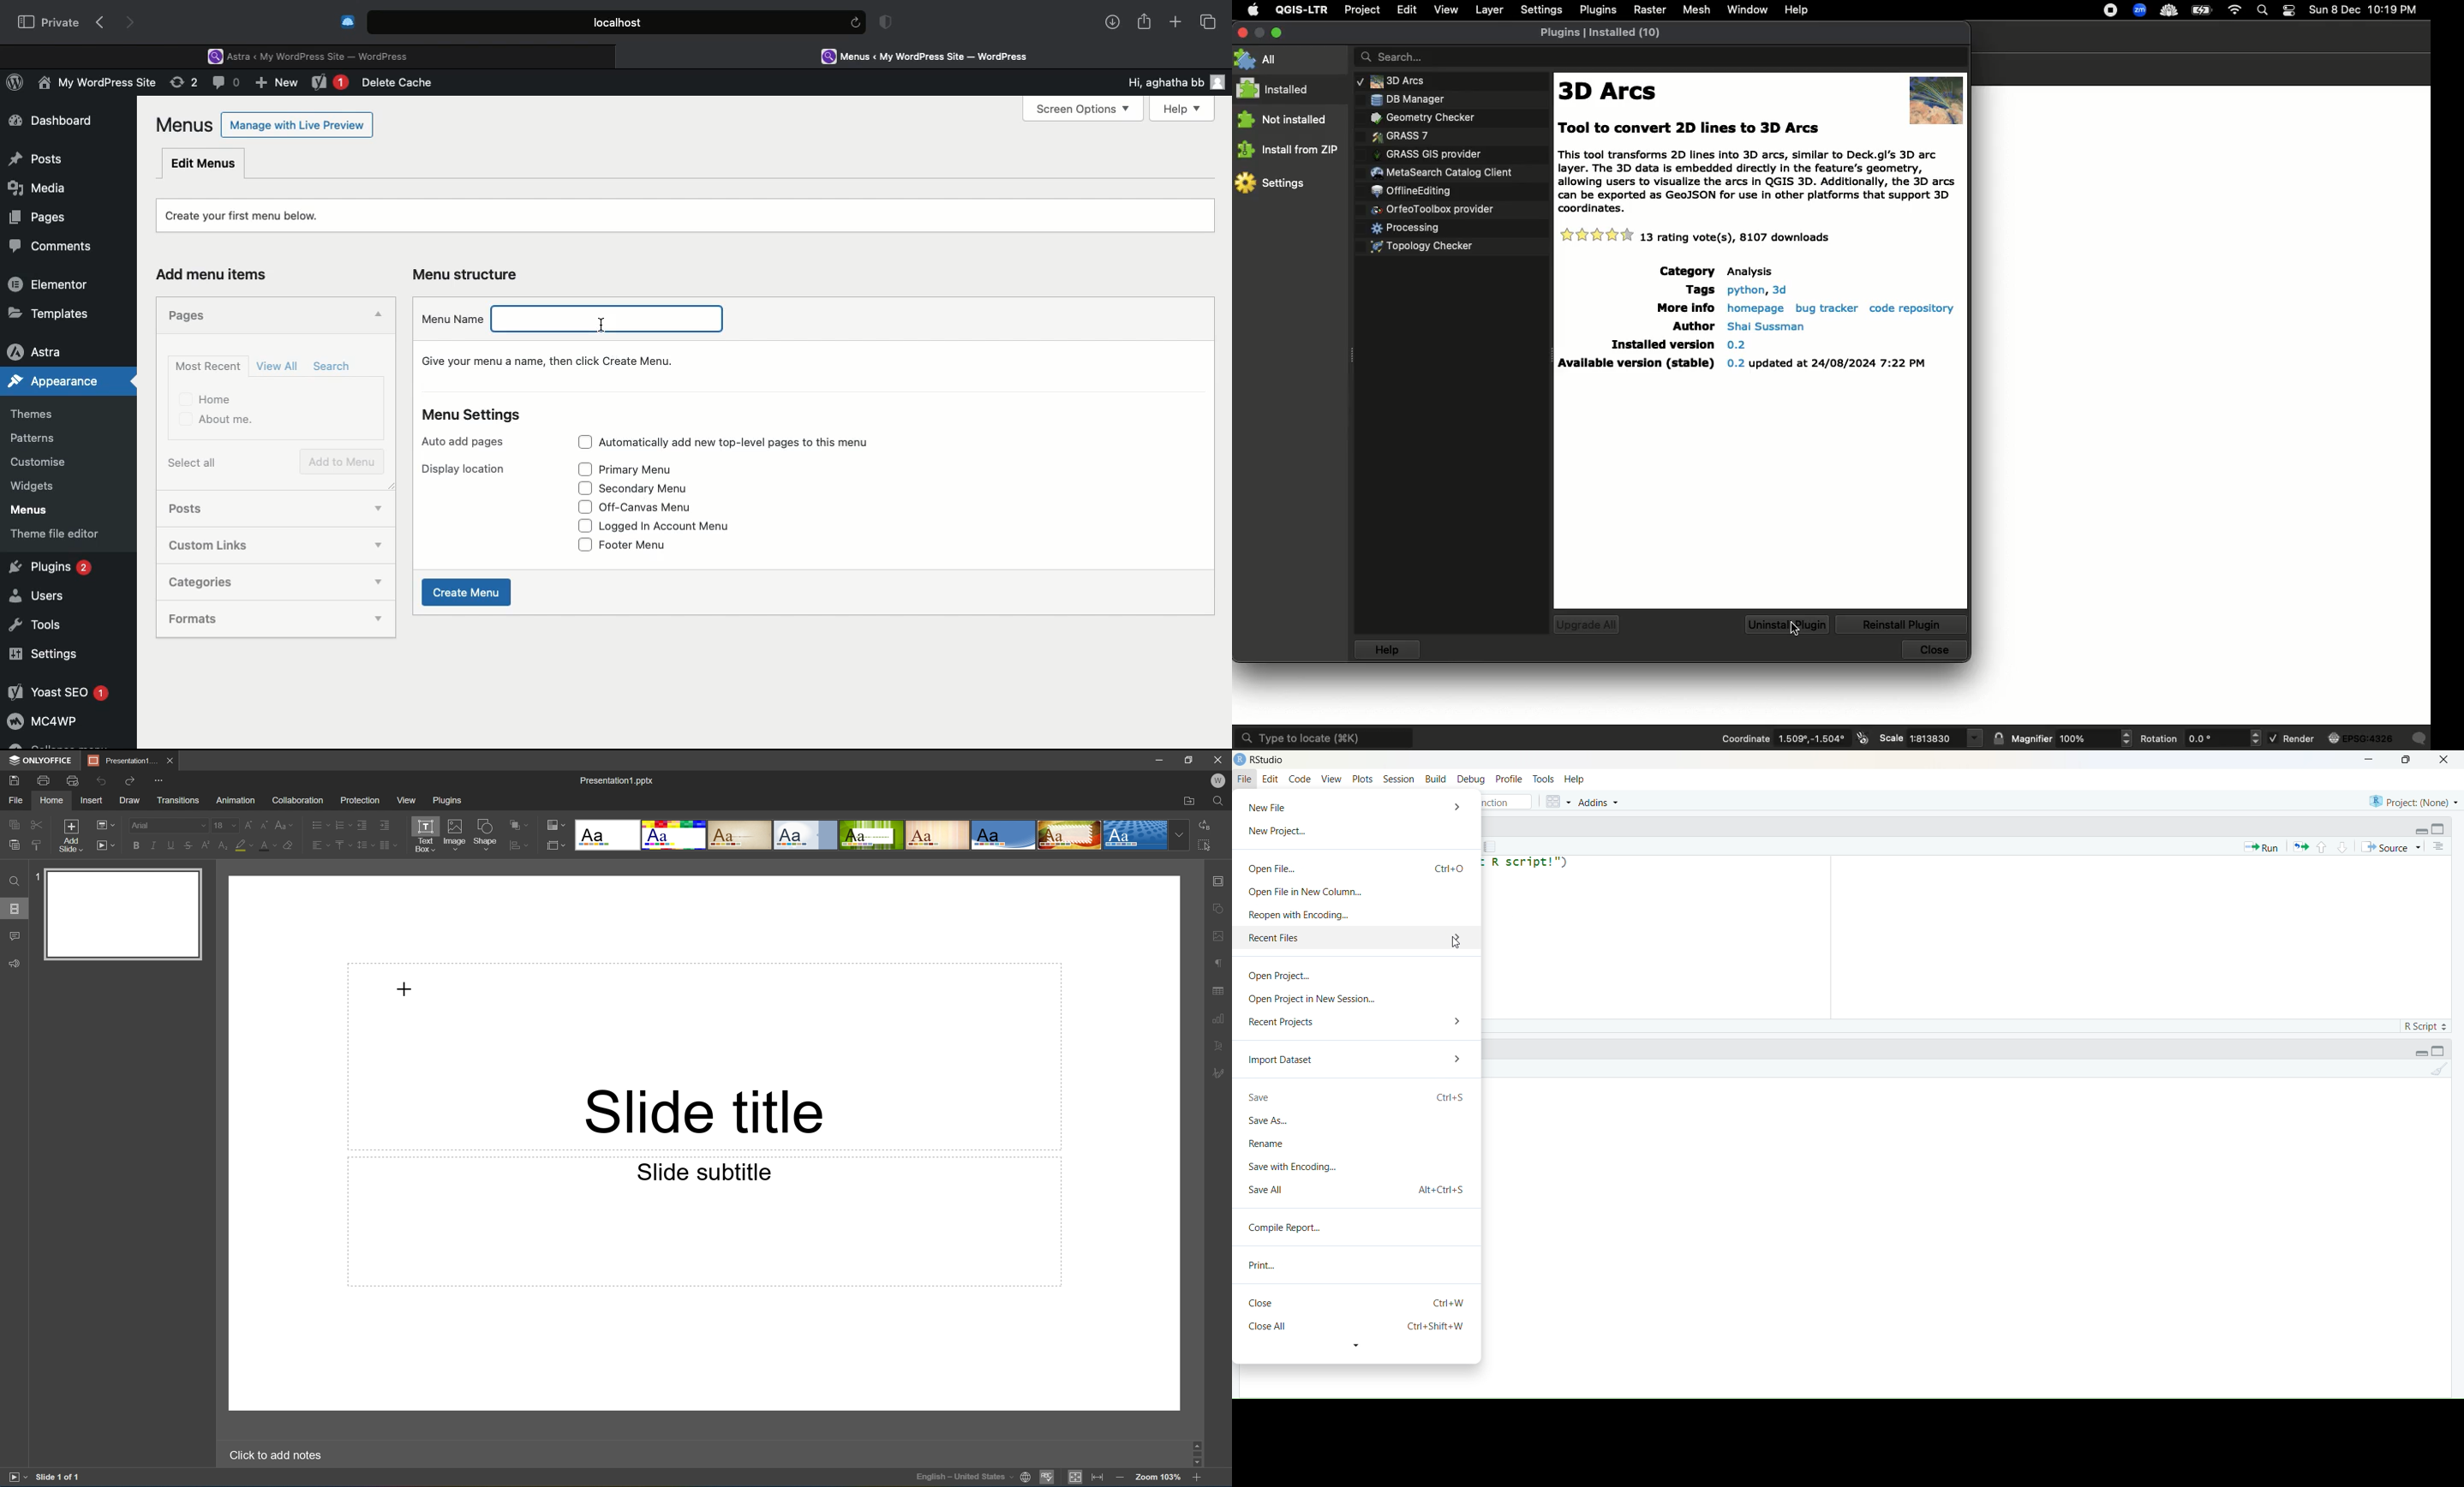  I want to click on Highlight, so click(244, 846).